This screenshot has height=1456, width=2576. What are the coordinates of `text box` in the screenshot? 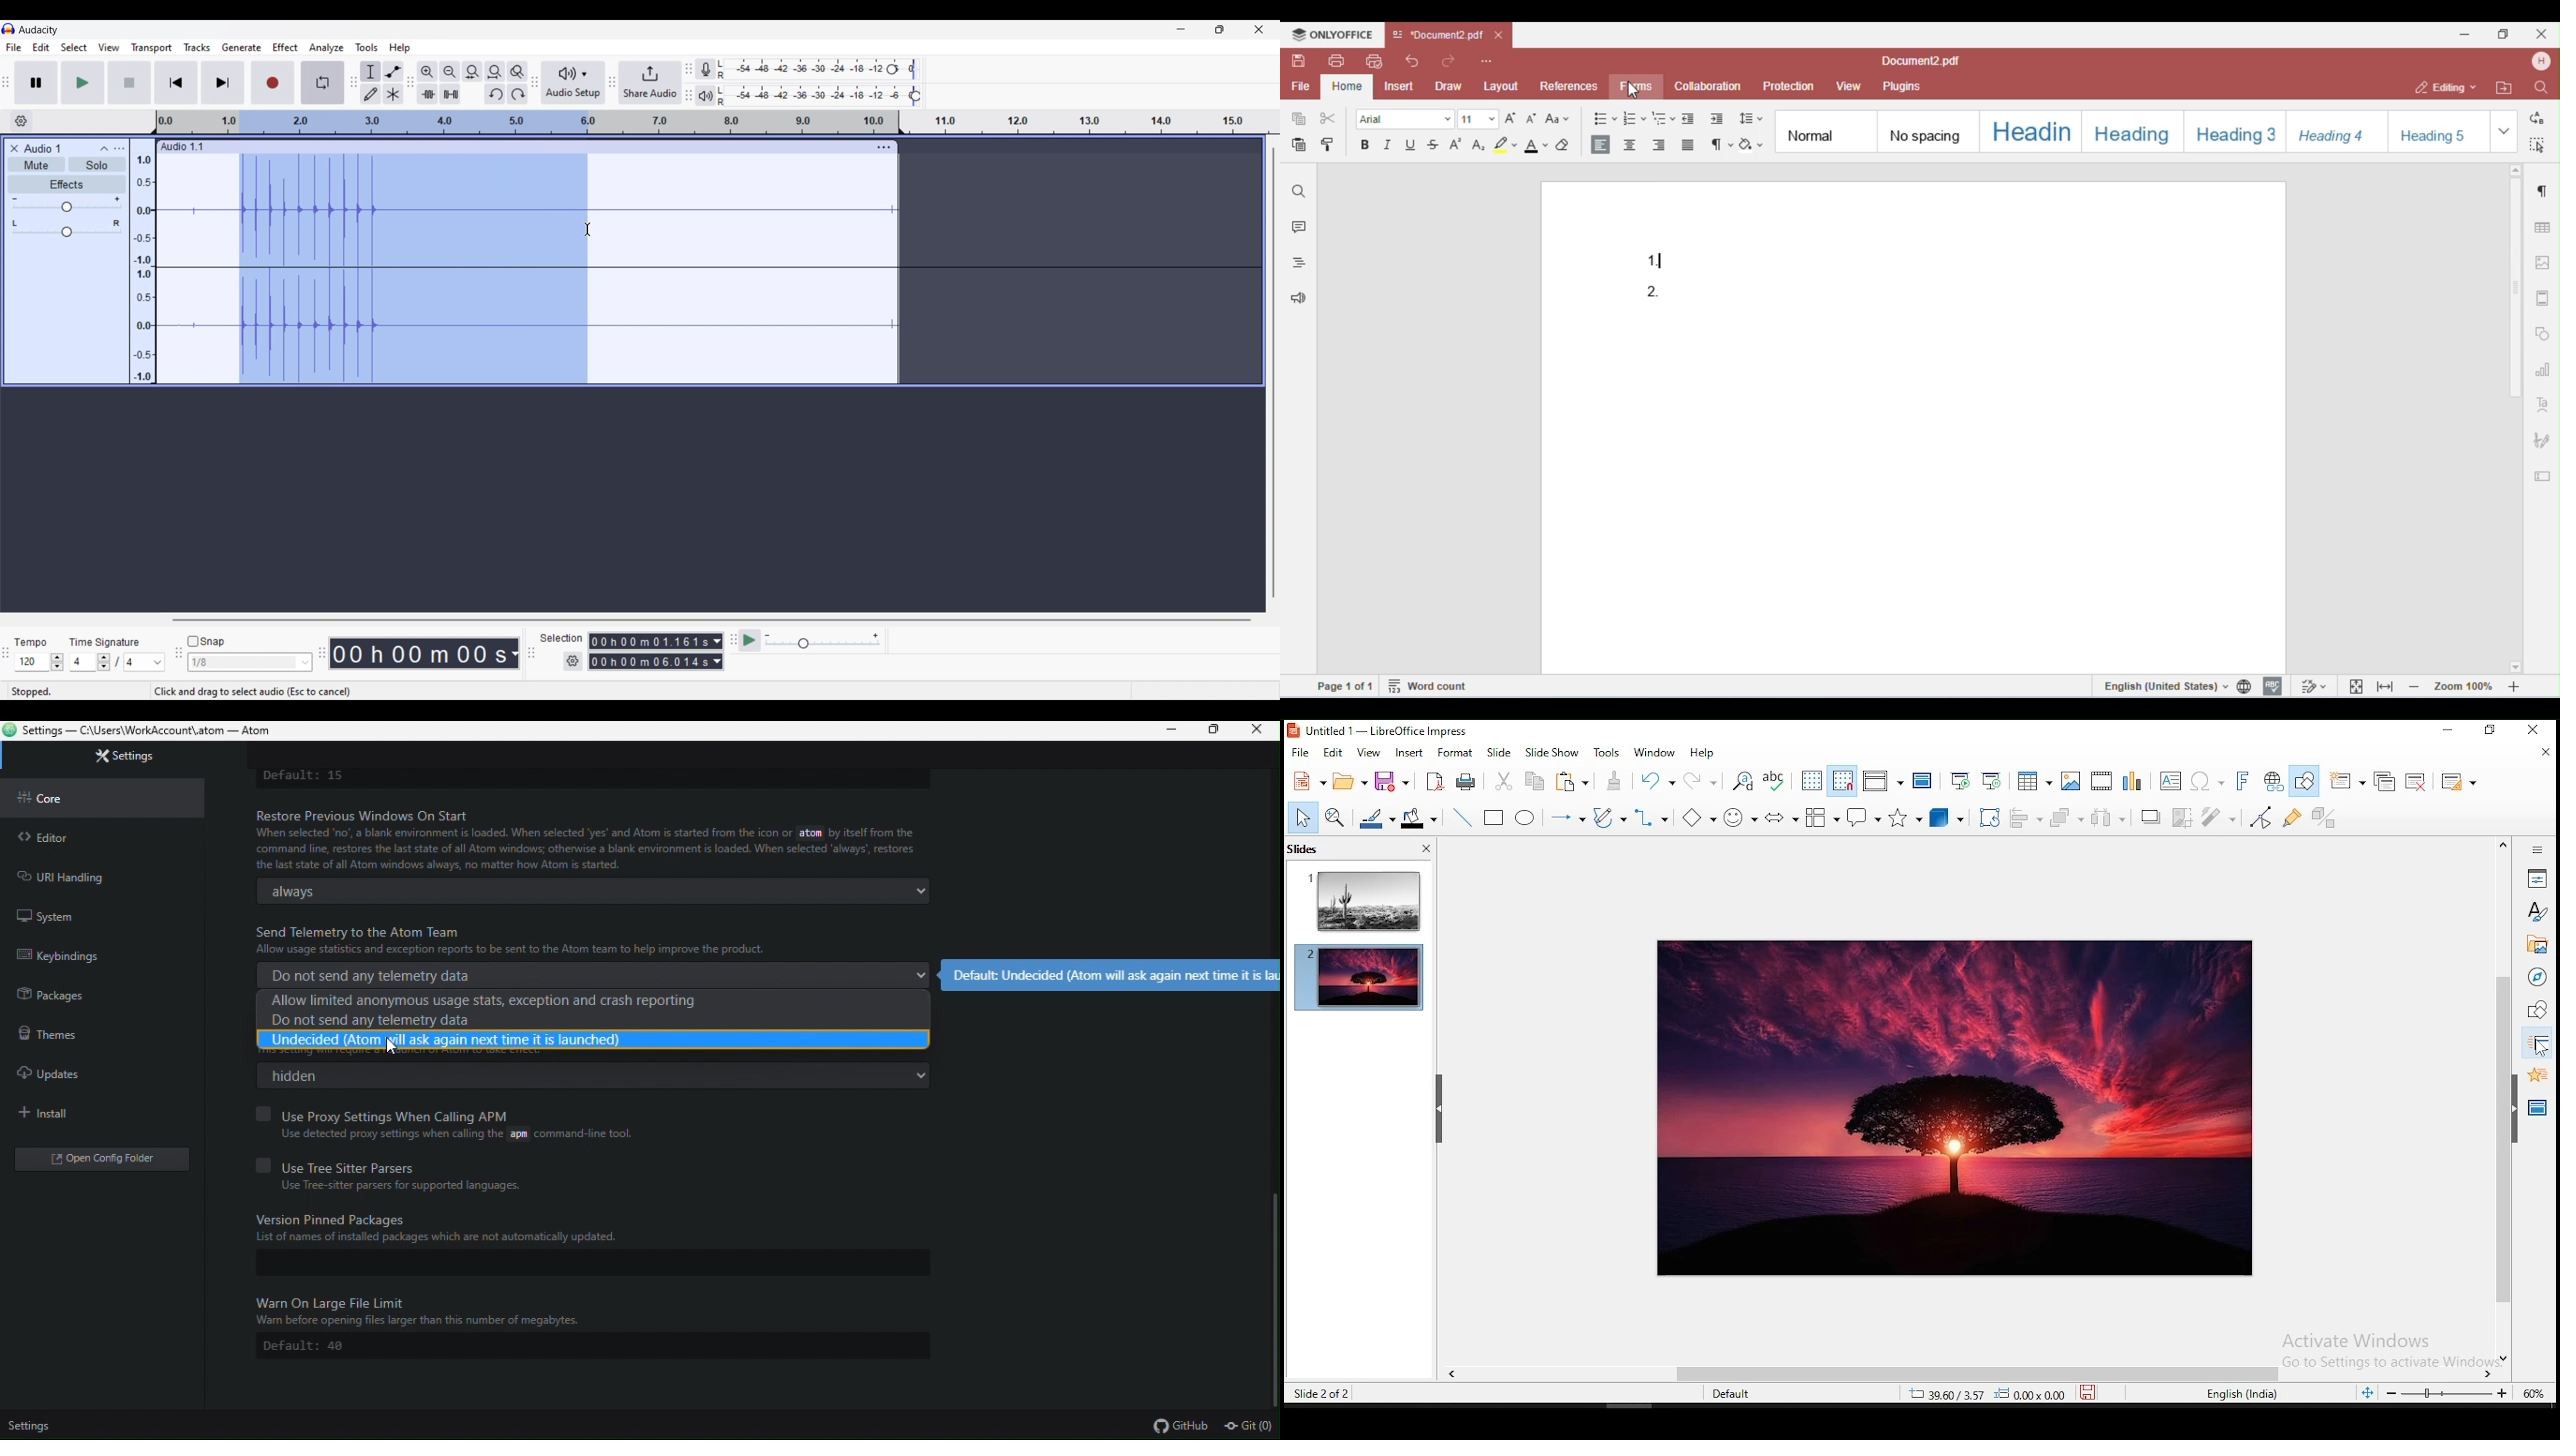 It's located at (2171, 780).